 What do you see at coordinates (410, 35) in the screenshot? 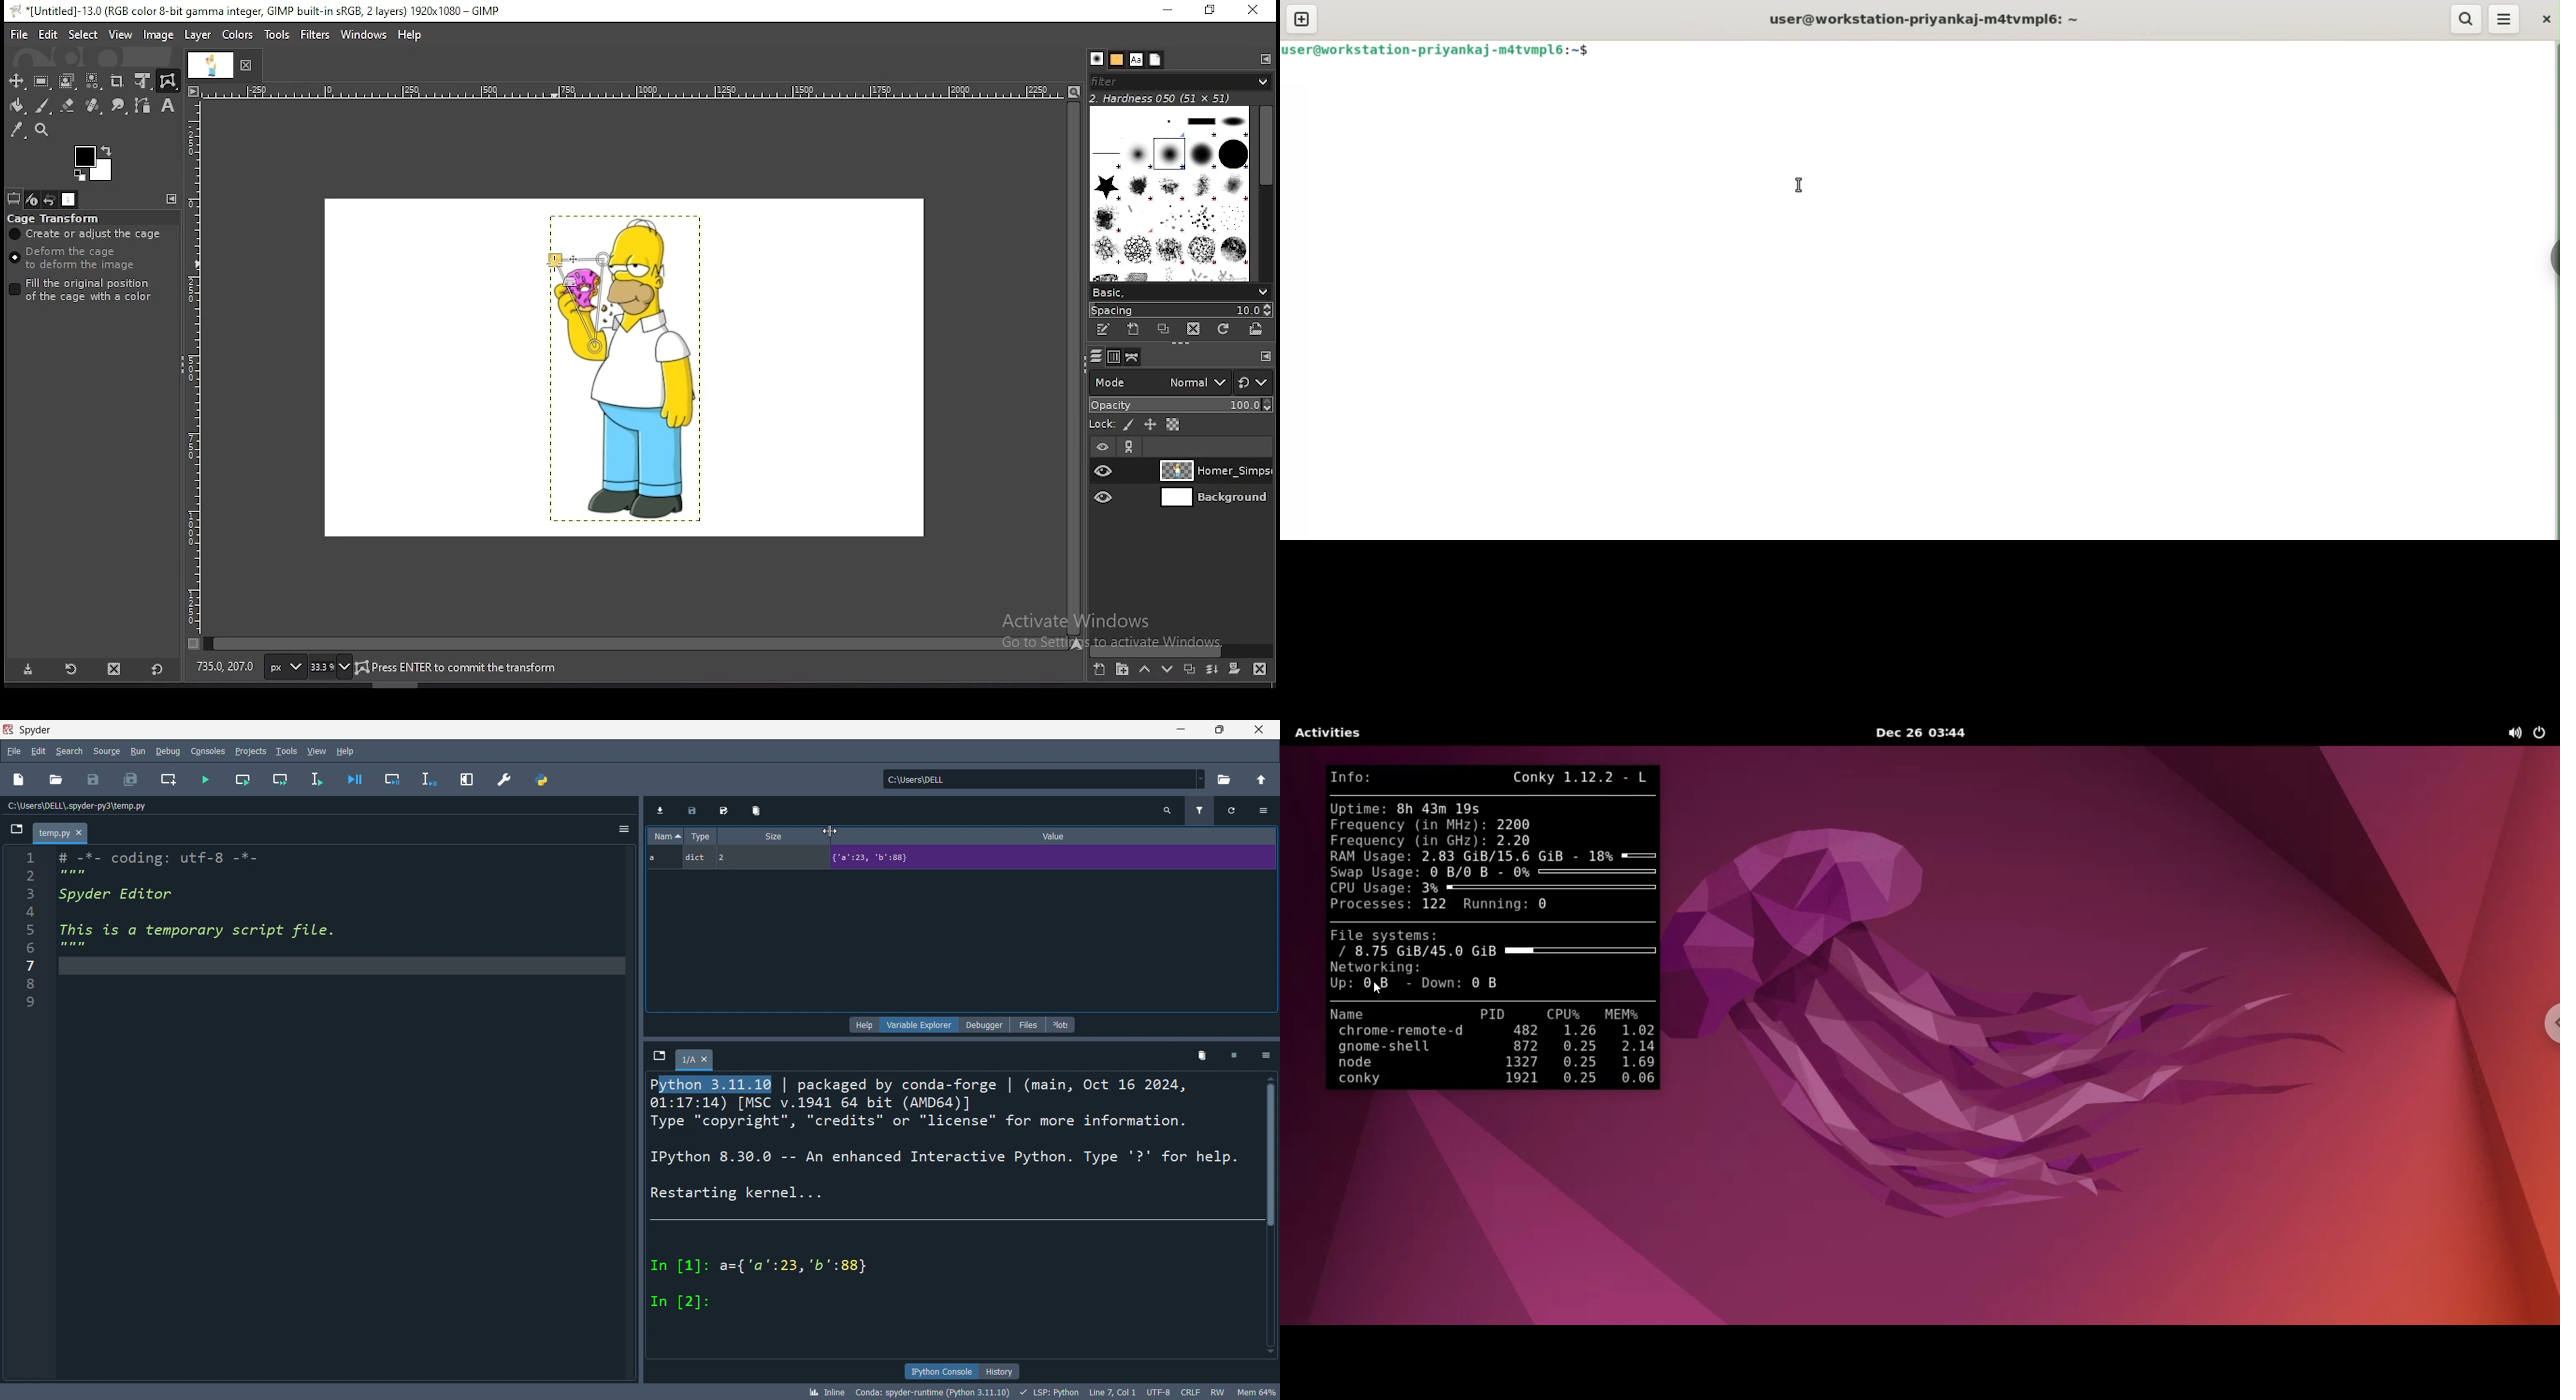
I see `help` at bounding box center [410, 35].